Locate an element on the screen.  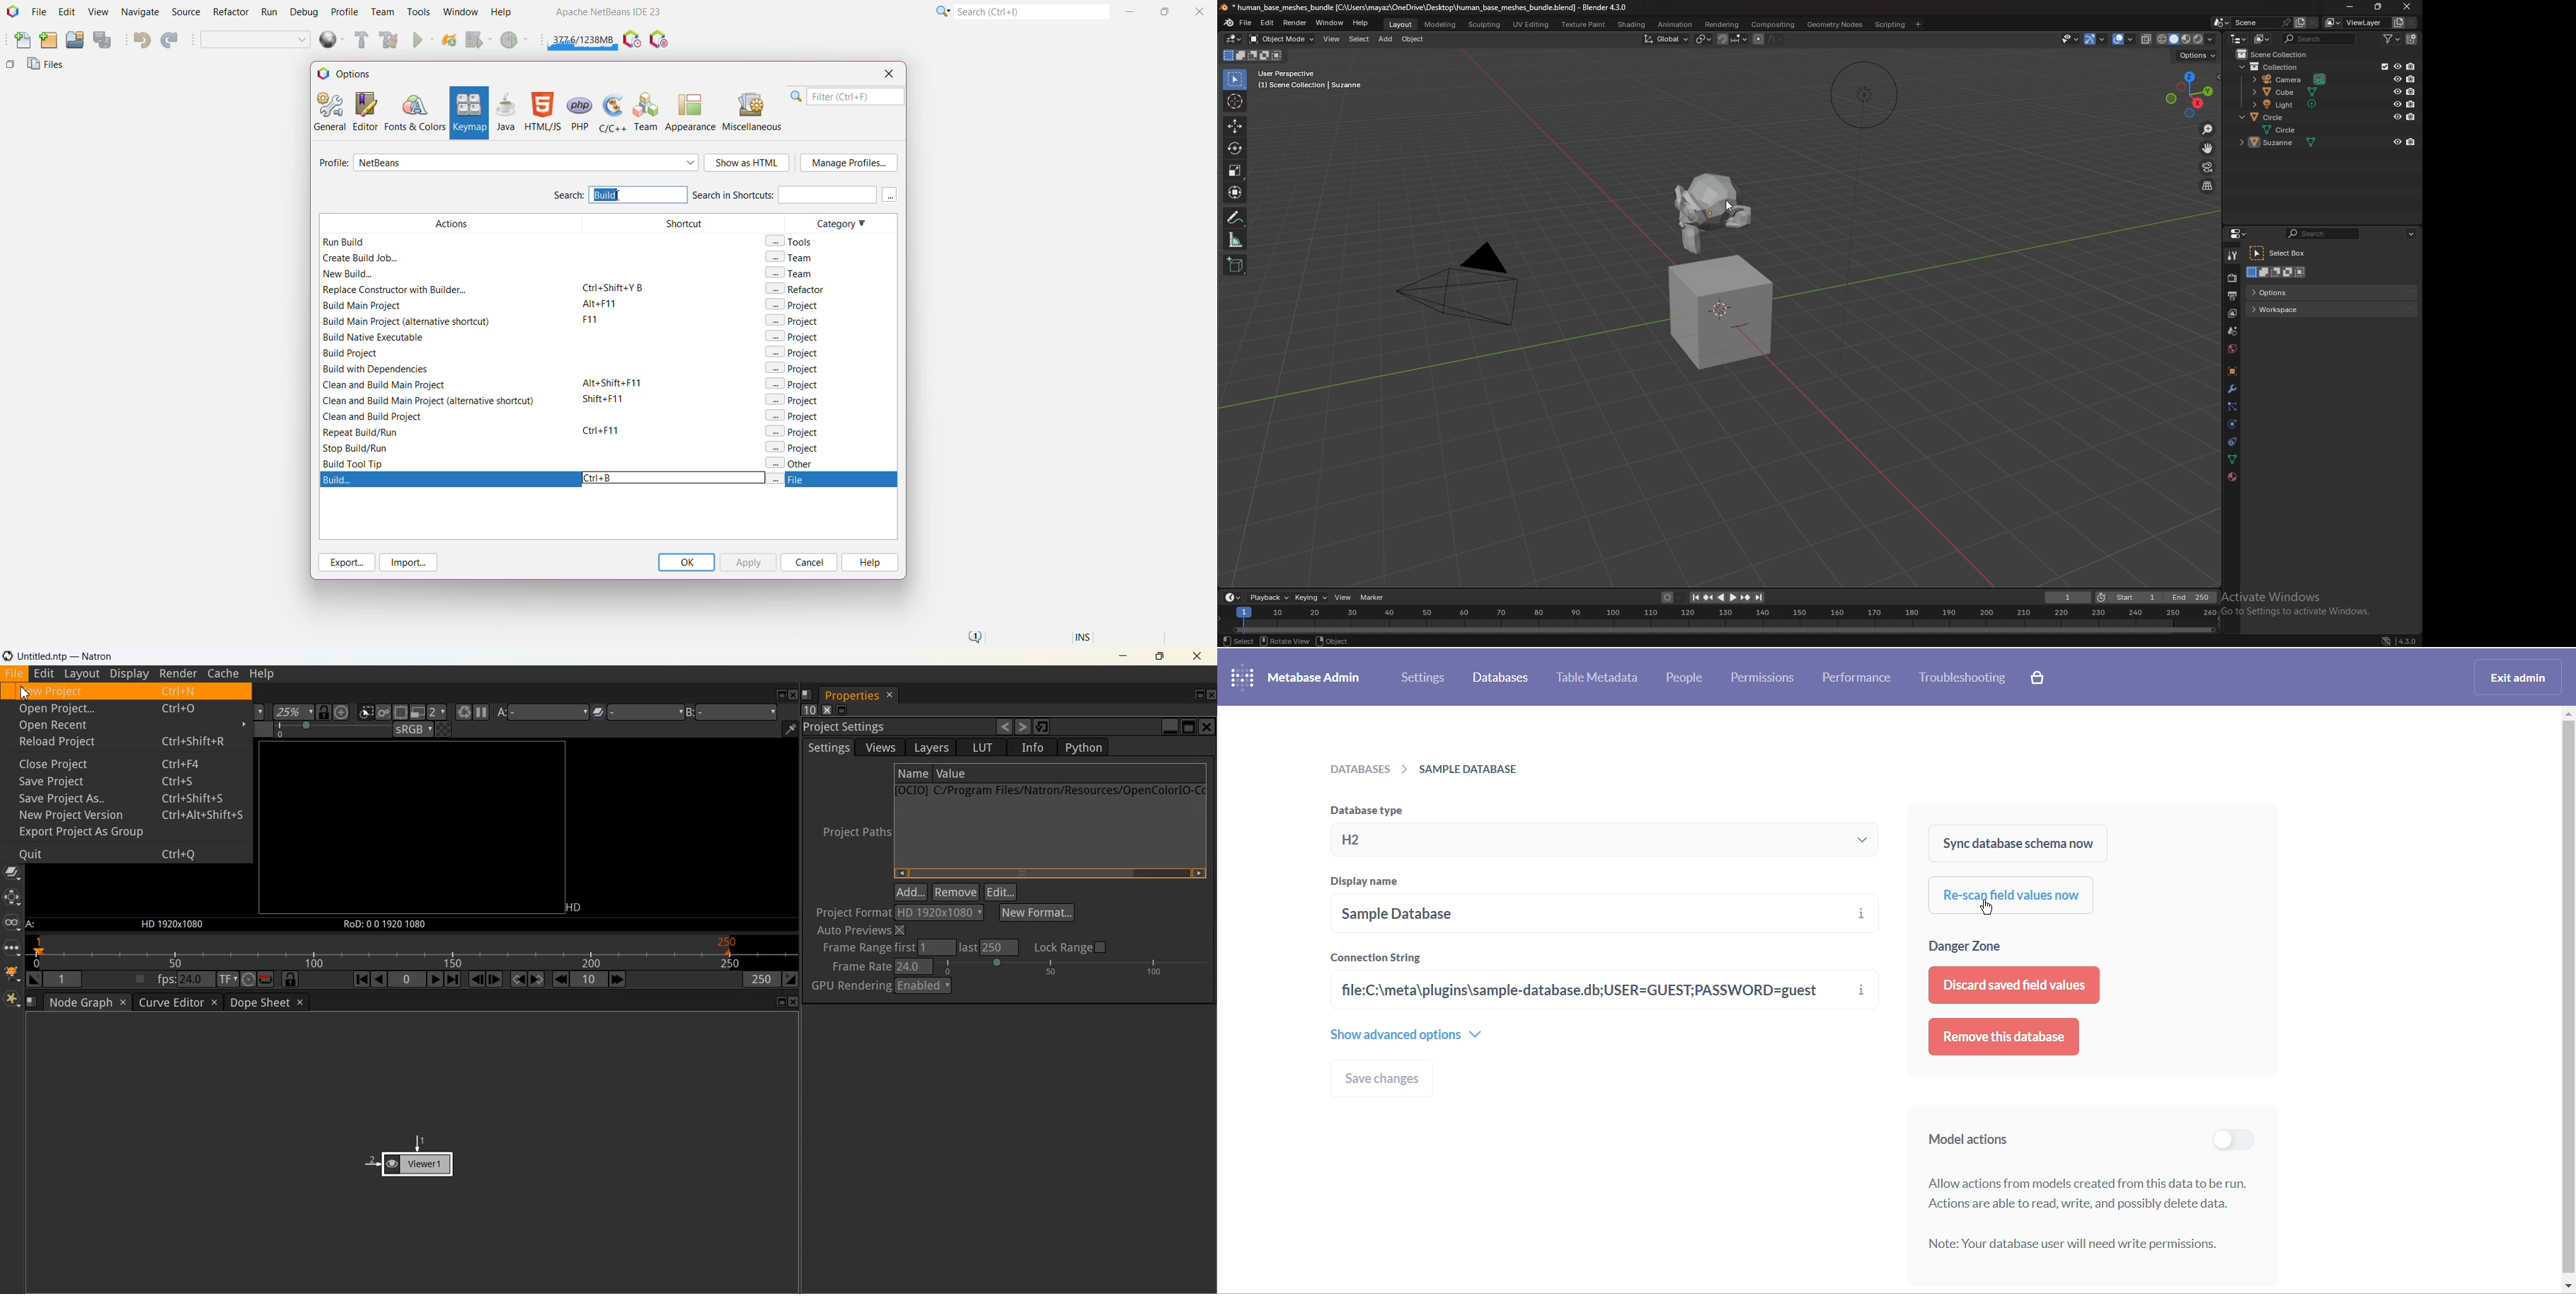
jump to keyframe is located at coordinates (1710, 597).